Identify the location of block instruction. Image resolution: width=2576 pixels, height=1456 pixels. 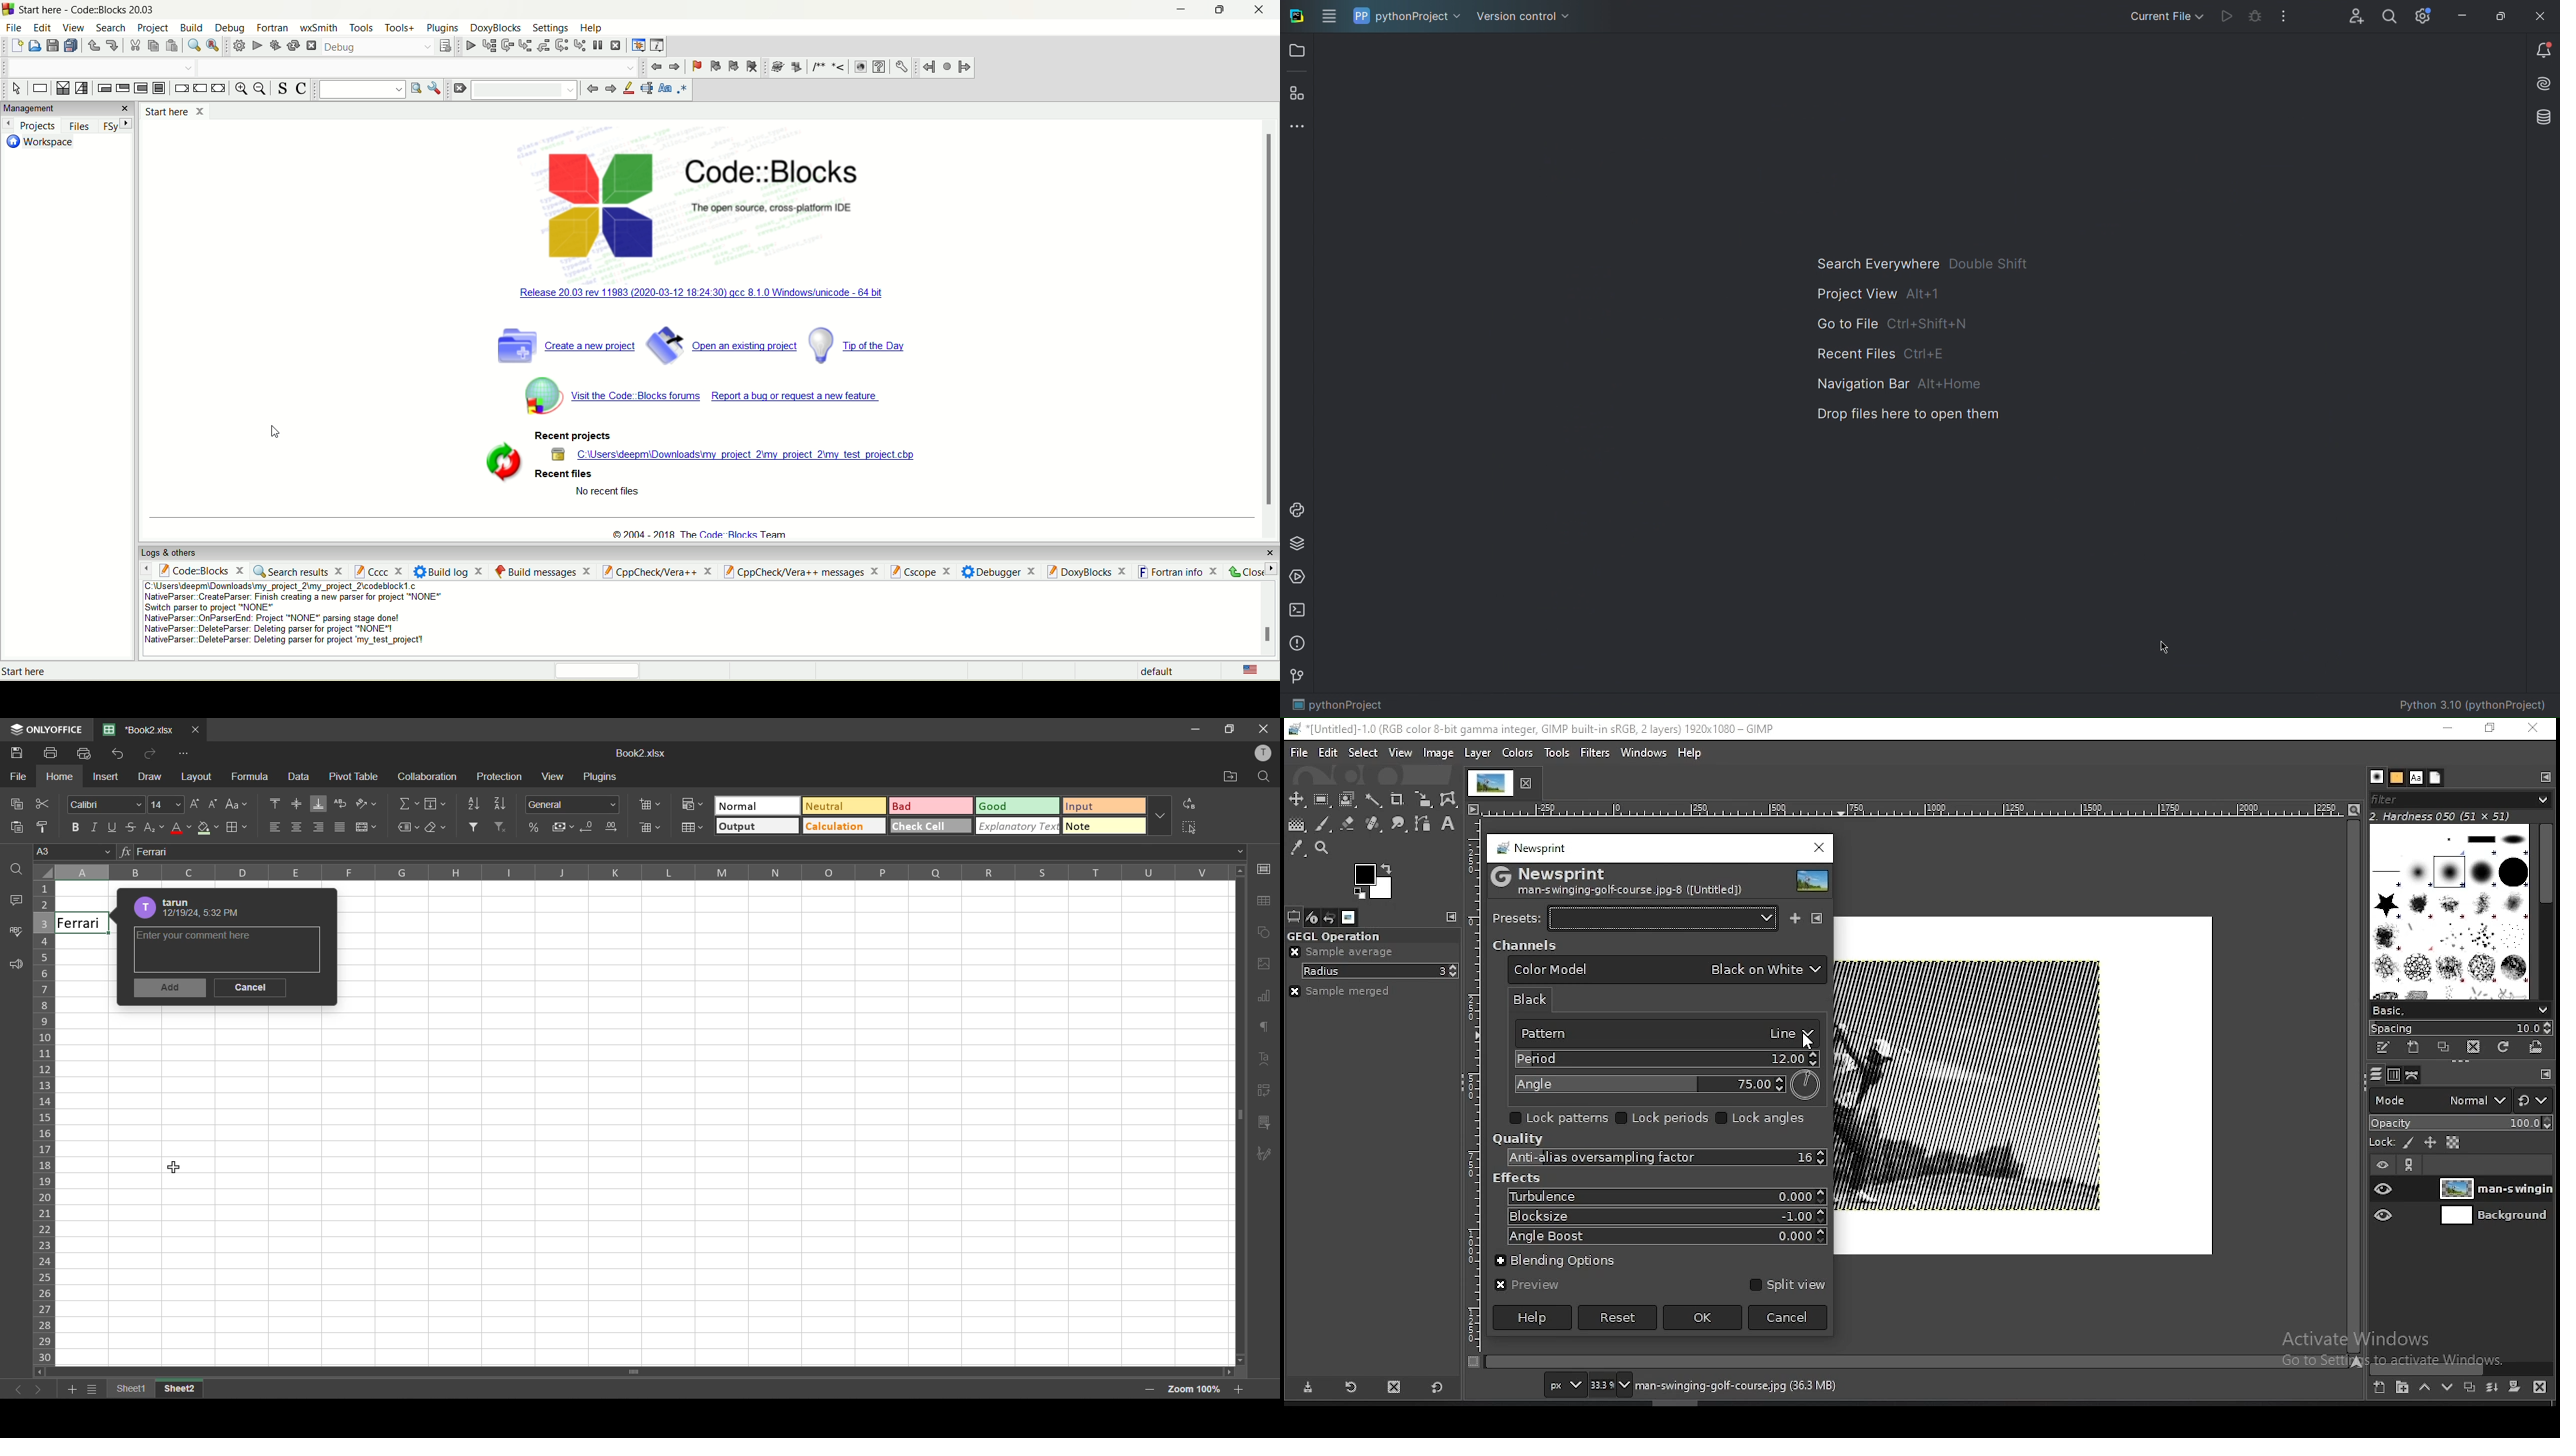
(159, 88).